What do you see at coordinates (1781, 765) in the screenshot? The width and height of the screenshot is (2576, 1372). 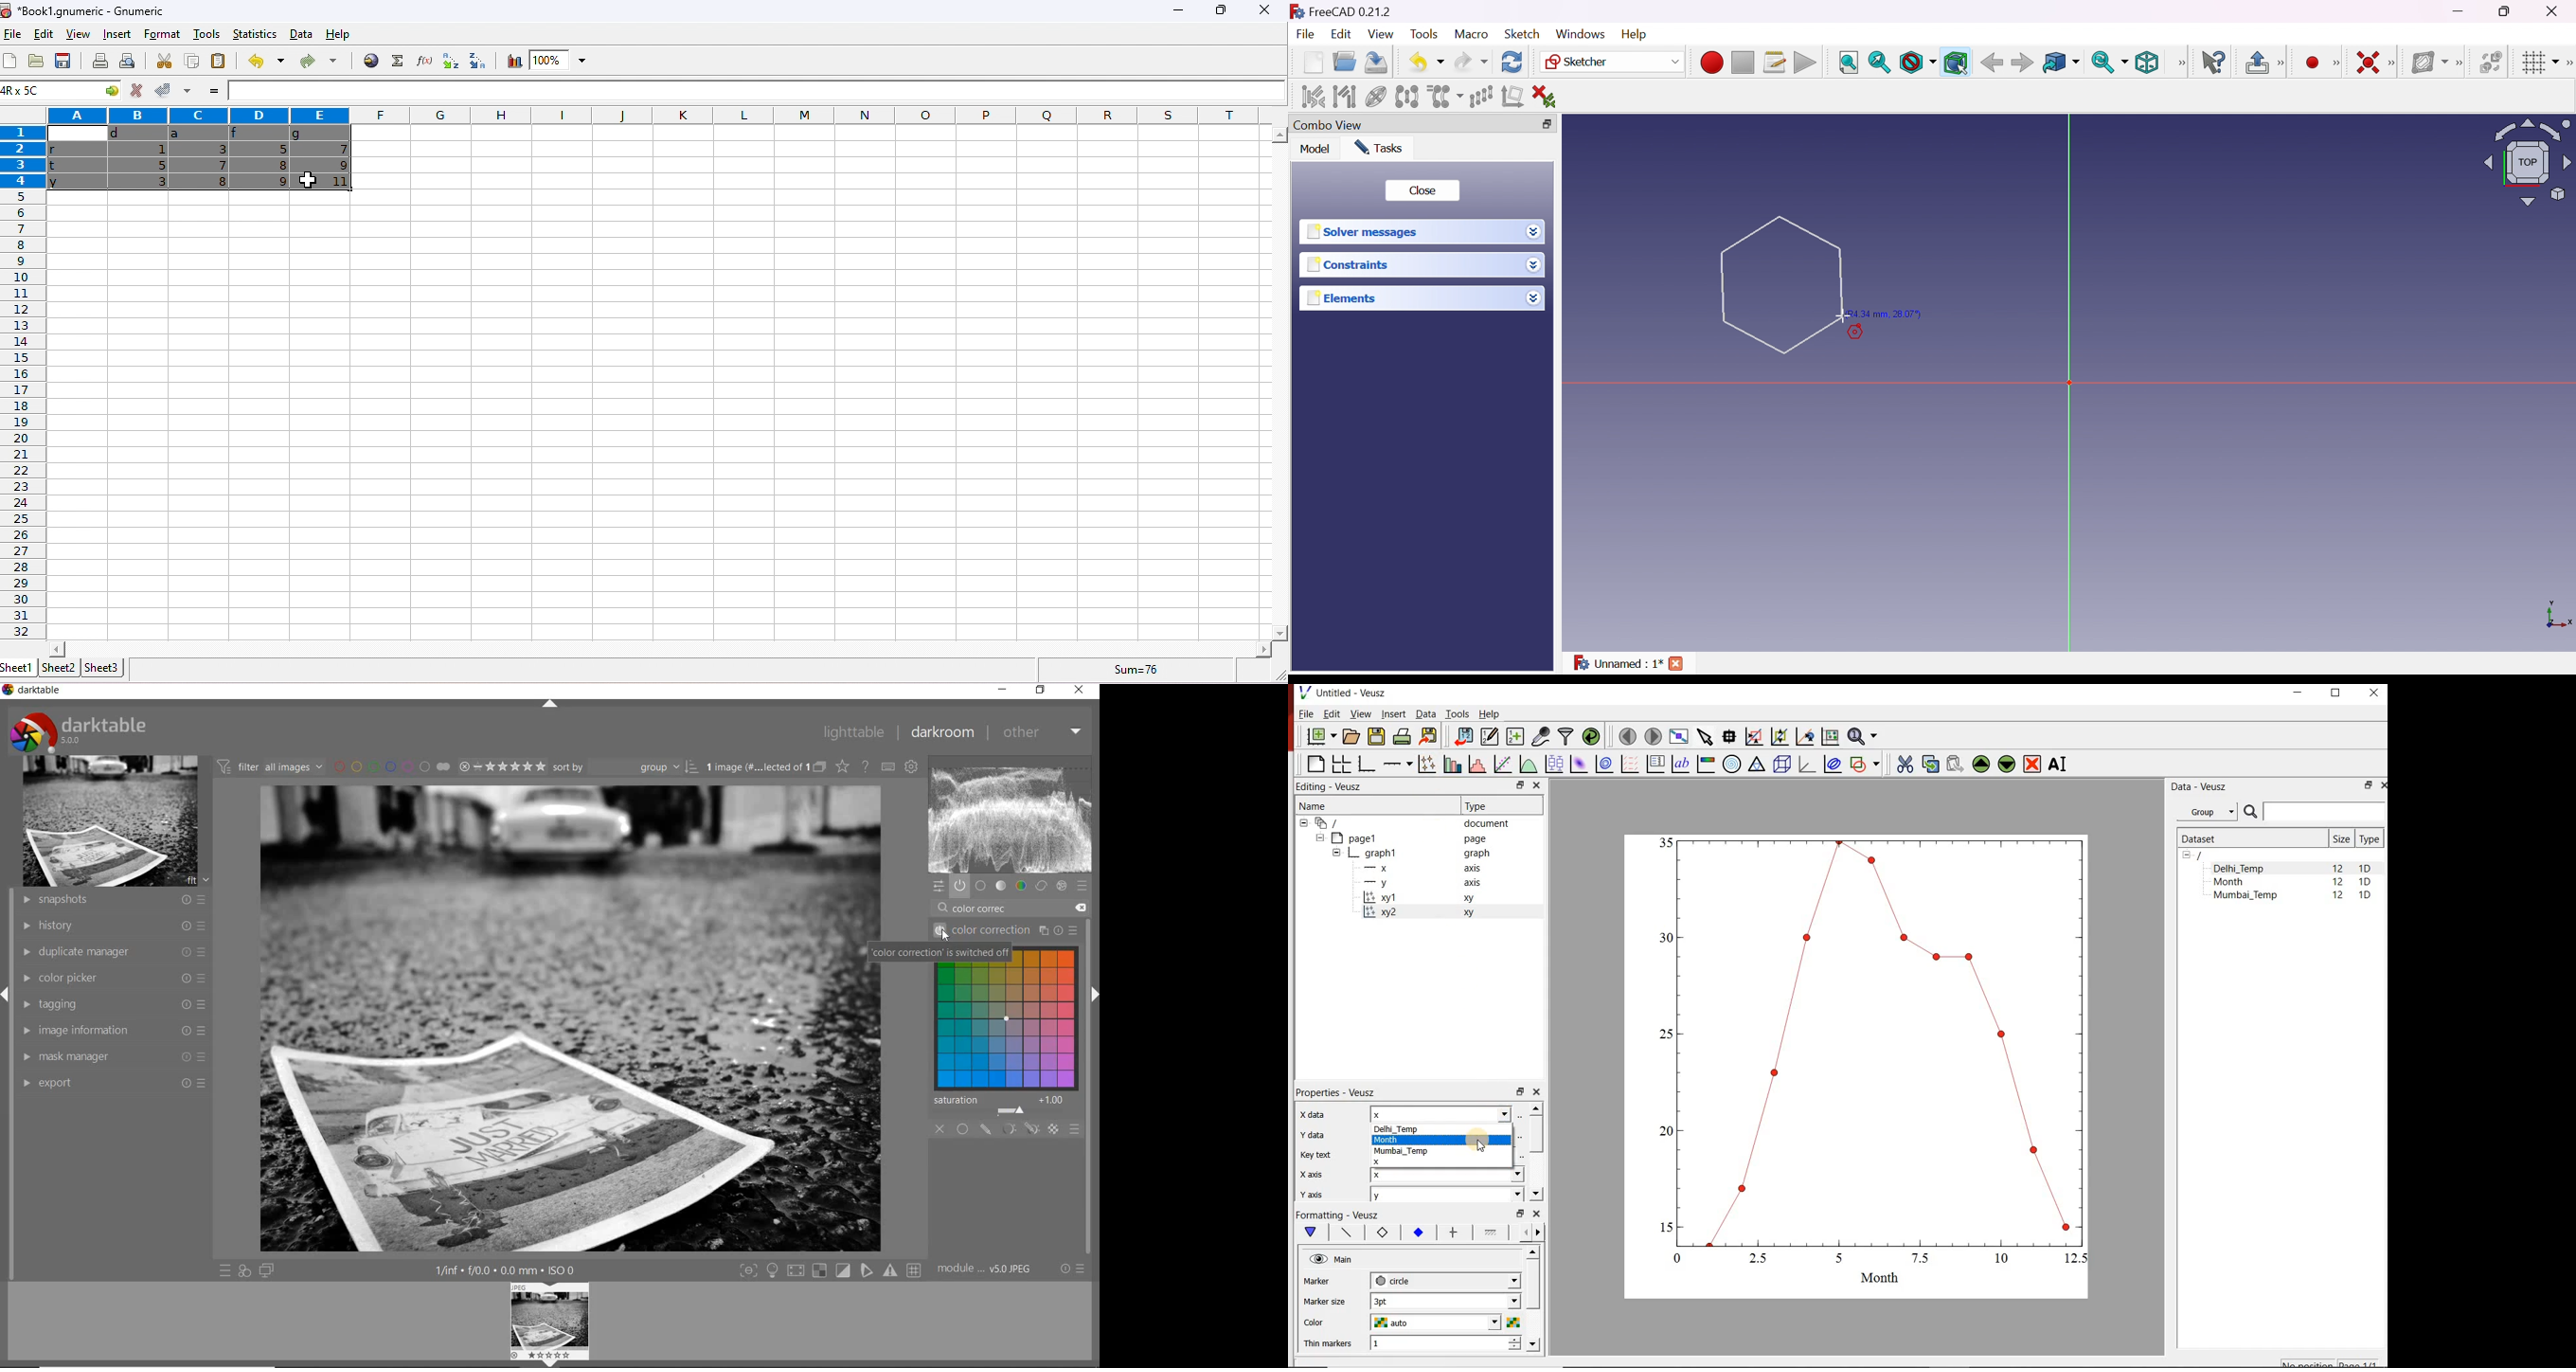 I see `3d scene` at bounding box center [1781, 765].